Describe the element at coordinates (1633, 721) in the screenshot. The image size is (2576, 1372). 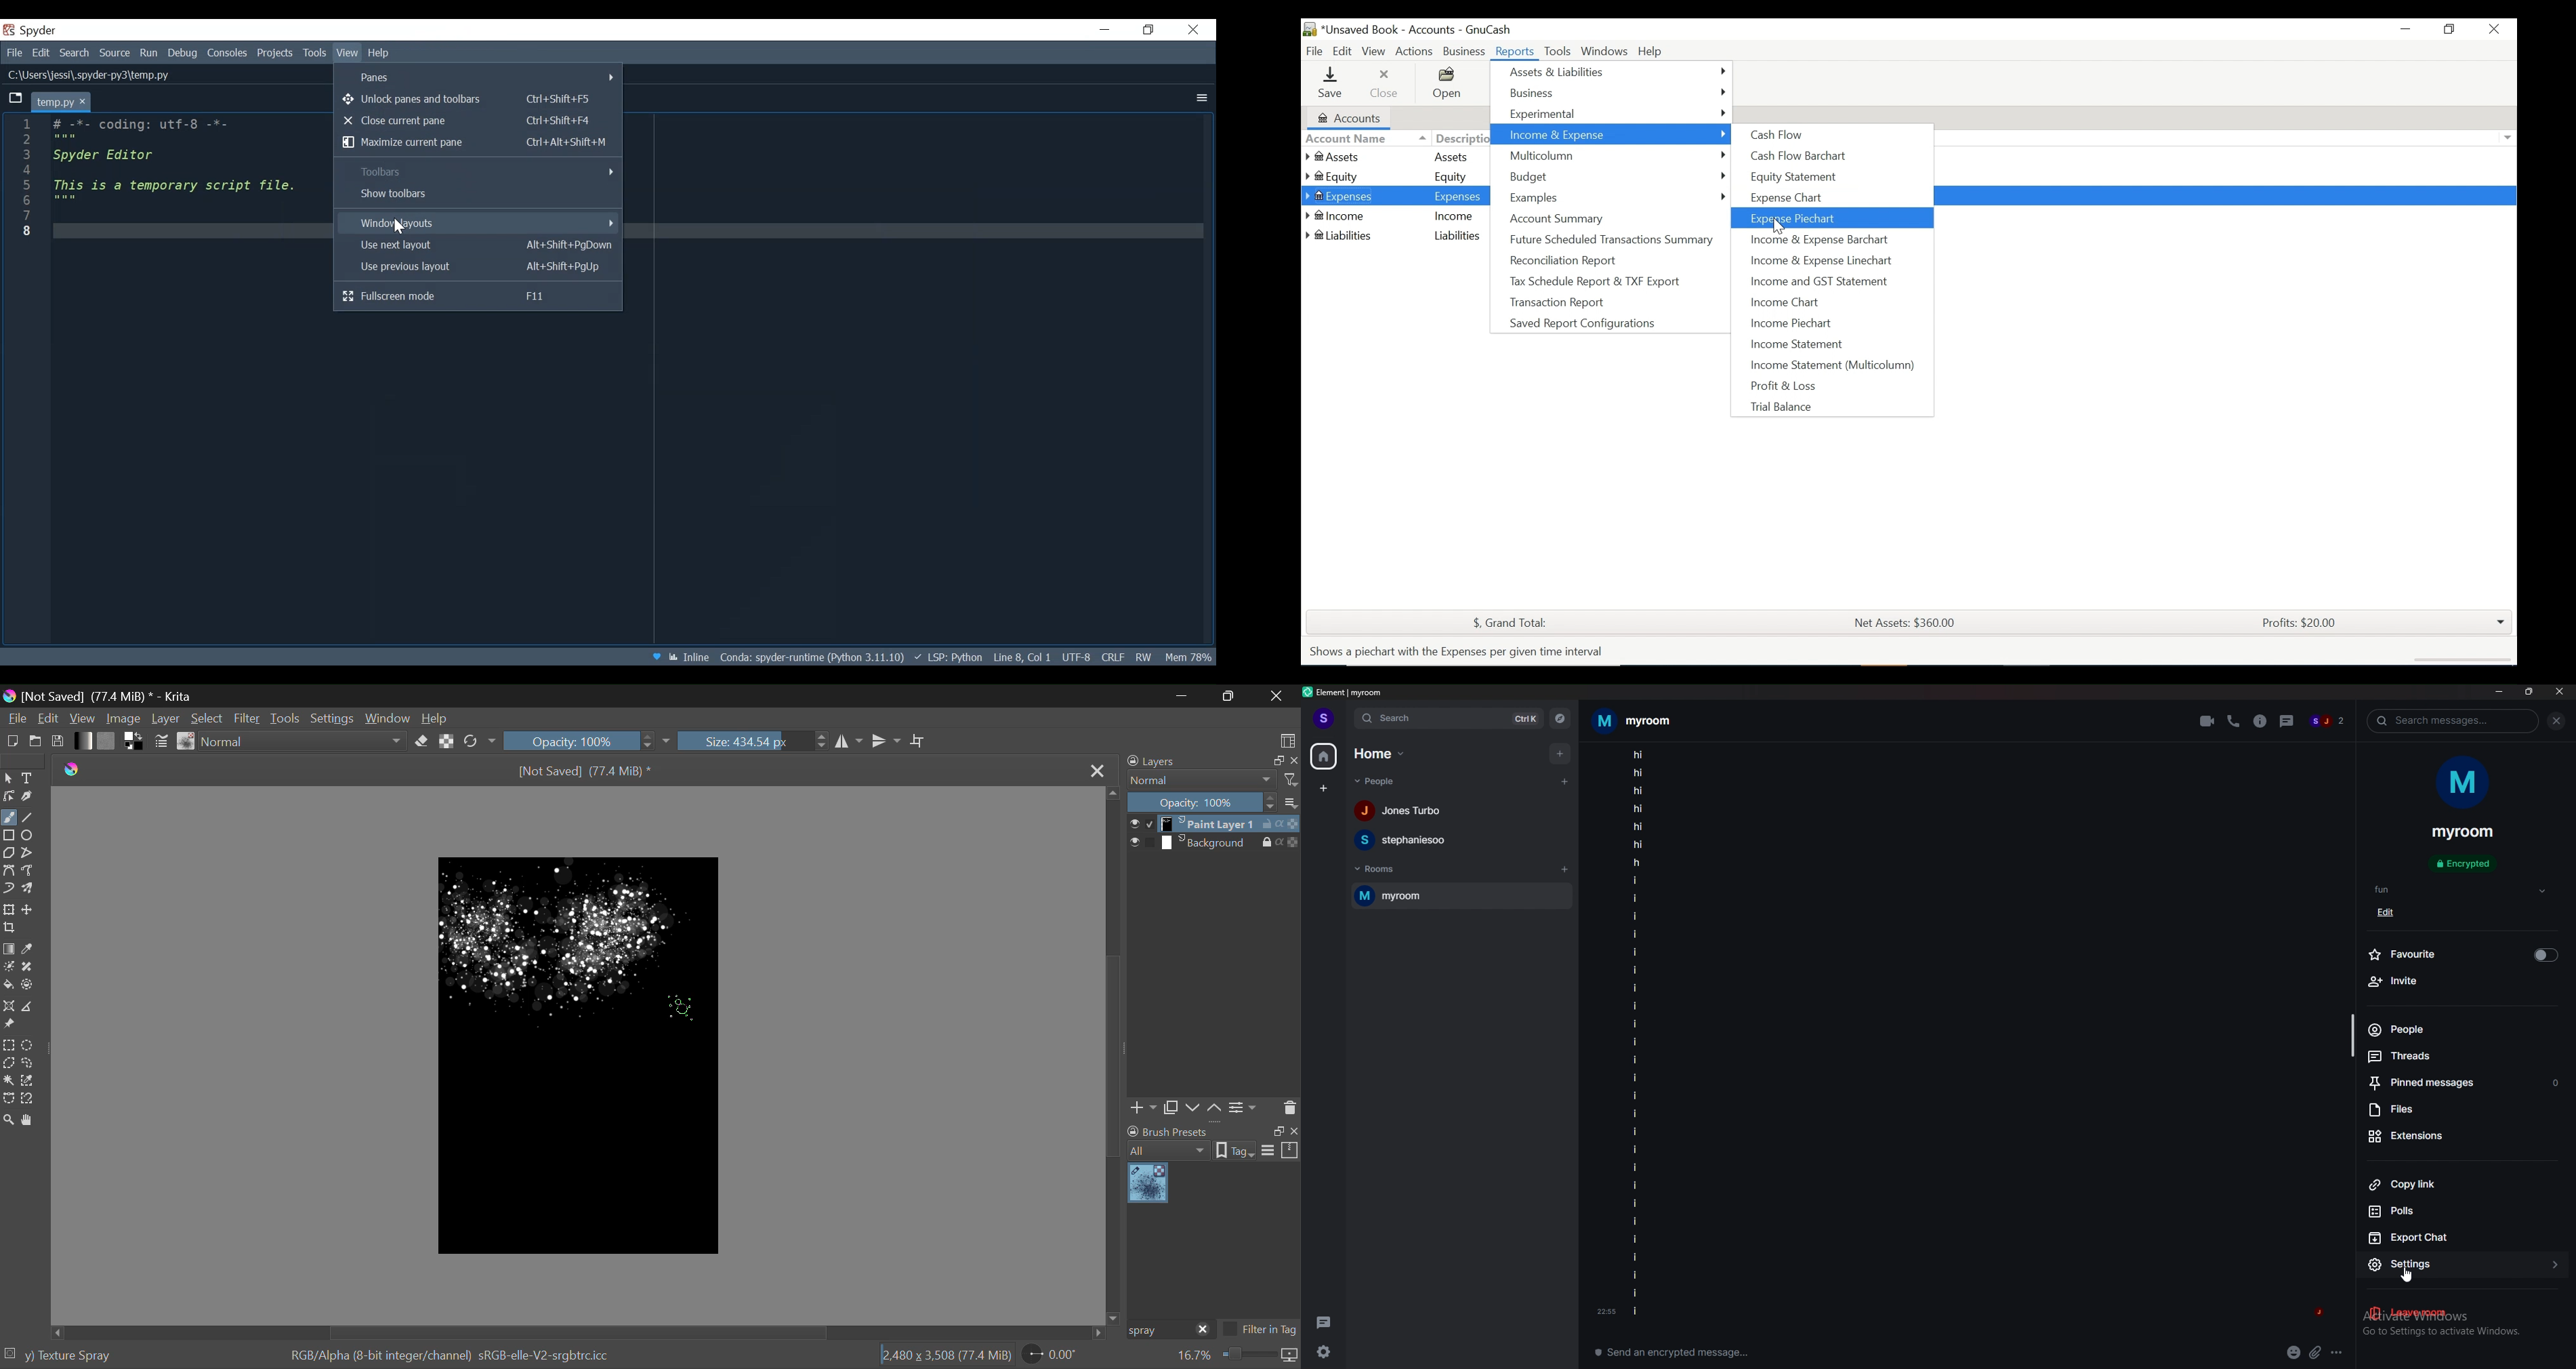
I see `room name` at that location.